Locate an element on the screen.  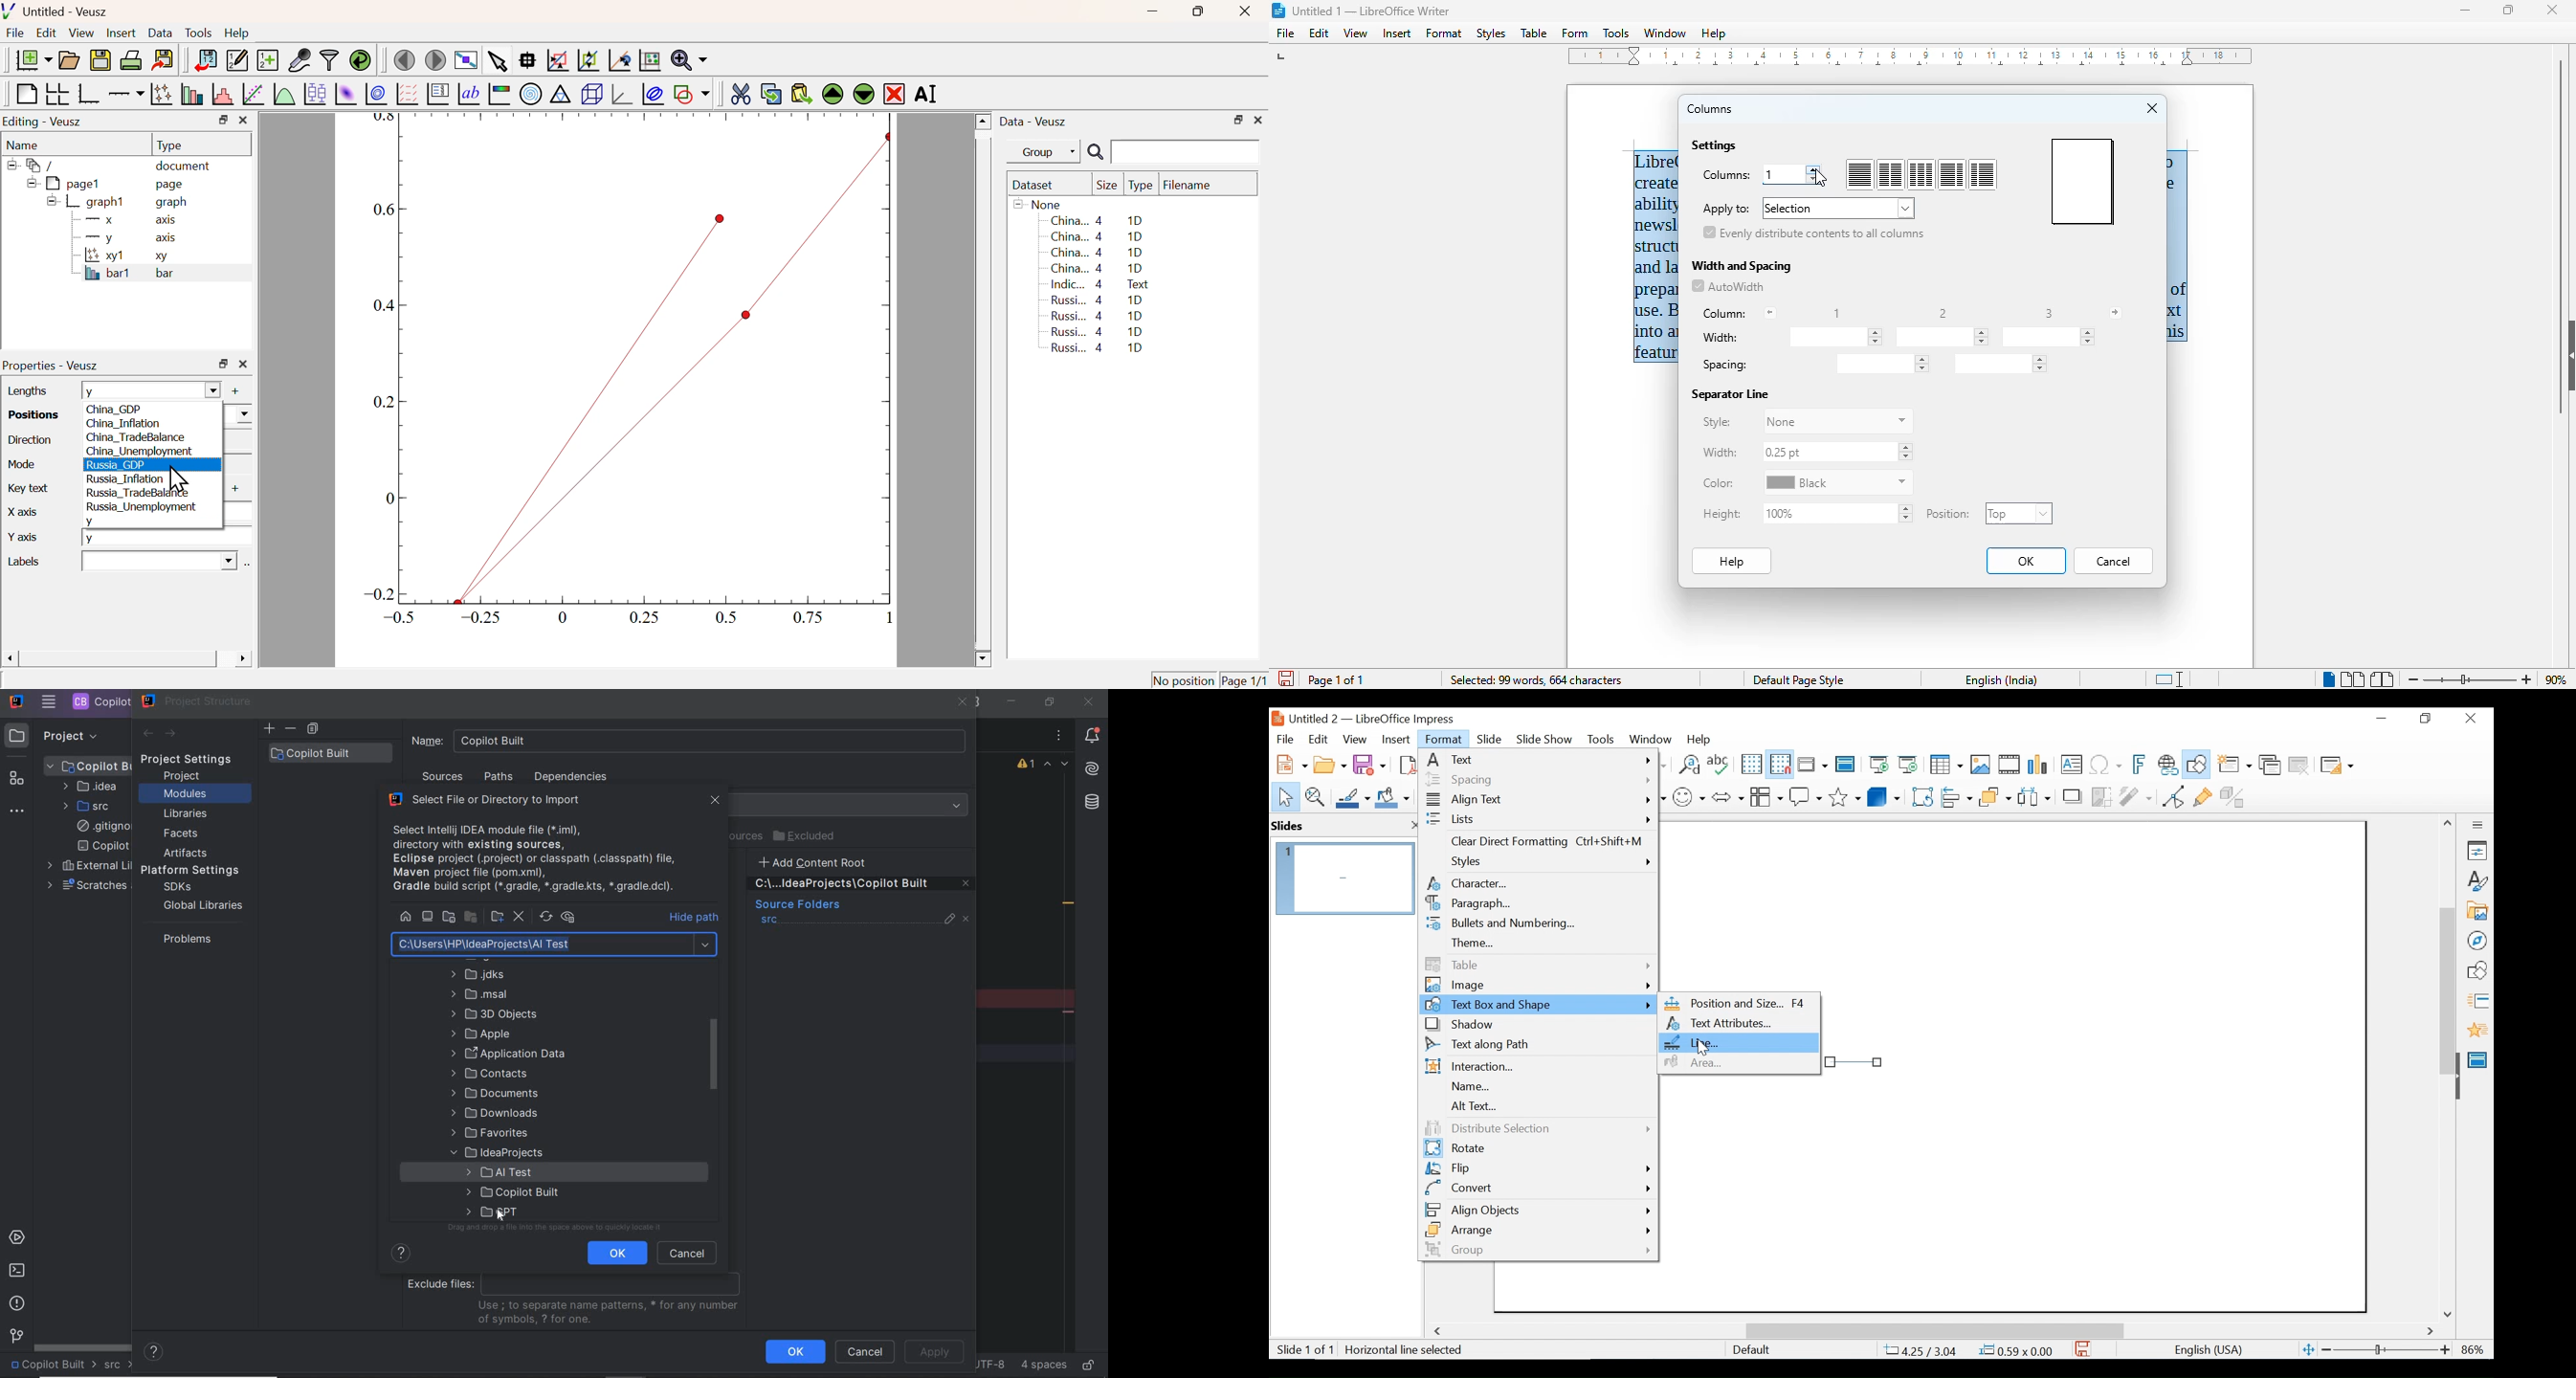
Cursor is located at coordinates (1706, 1049).